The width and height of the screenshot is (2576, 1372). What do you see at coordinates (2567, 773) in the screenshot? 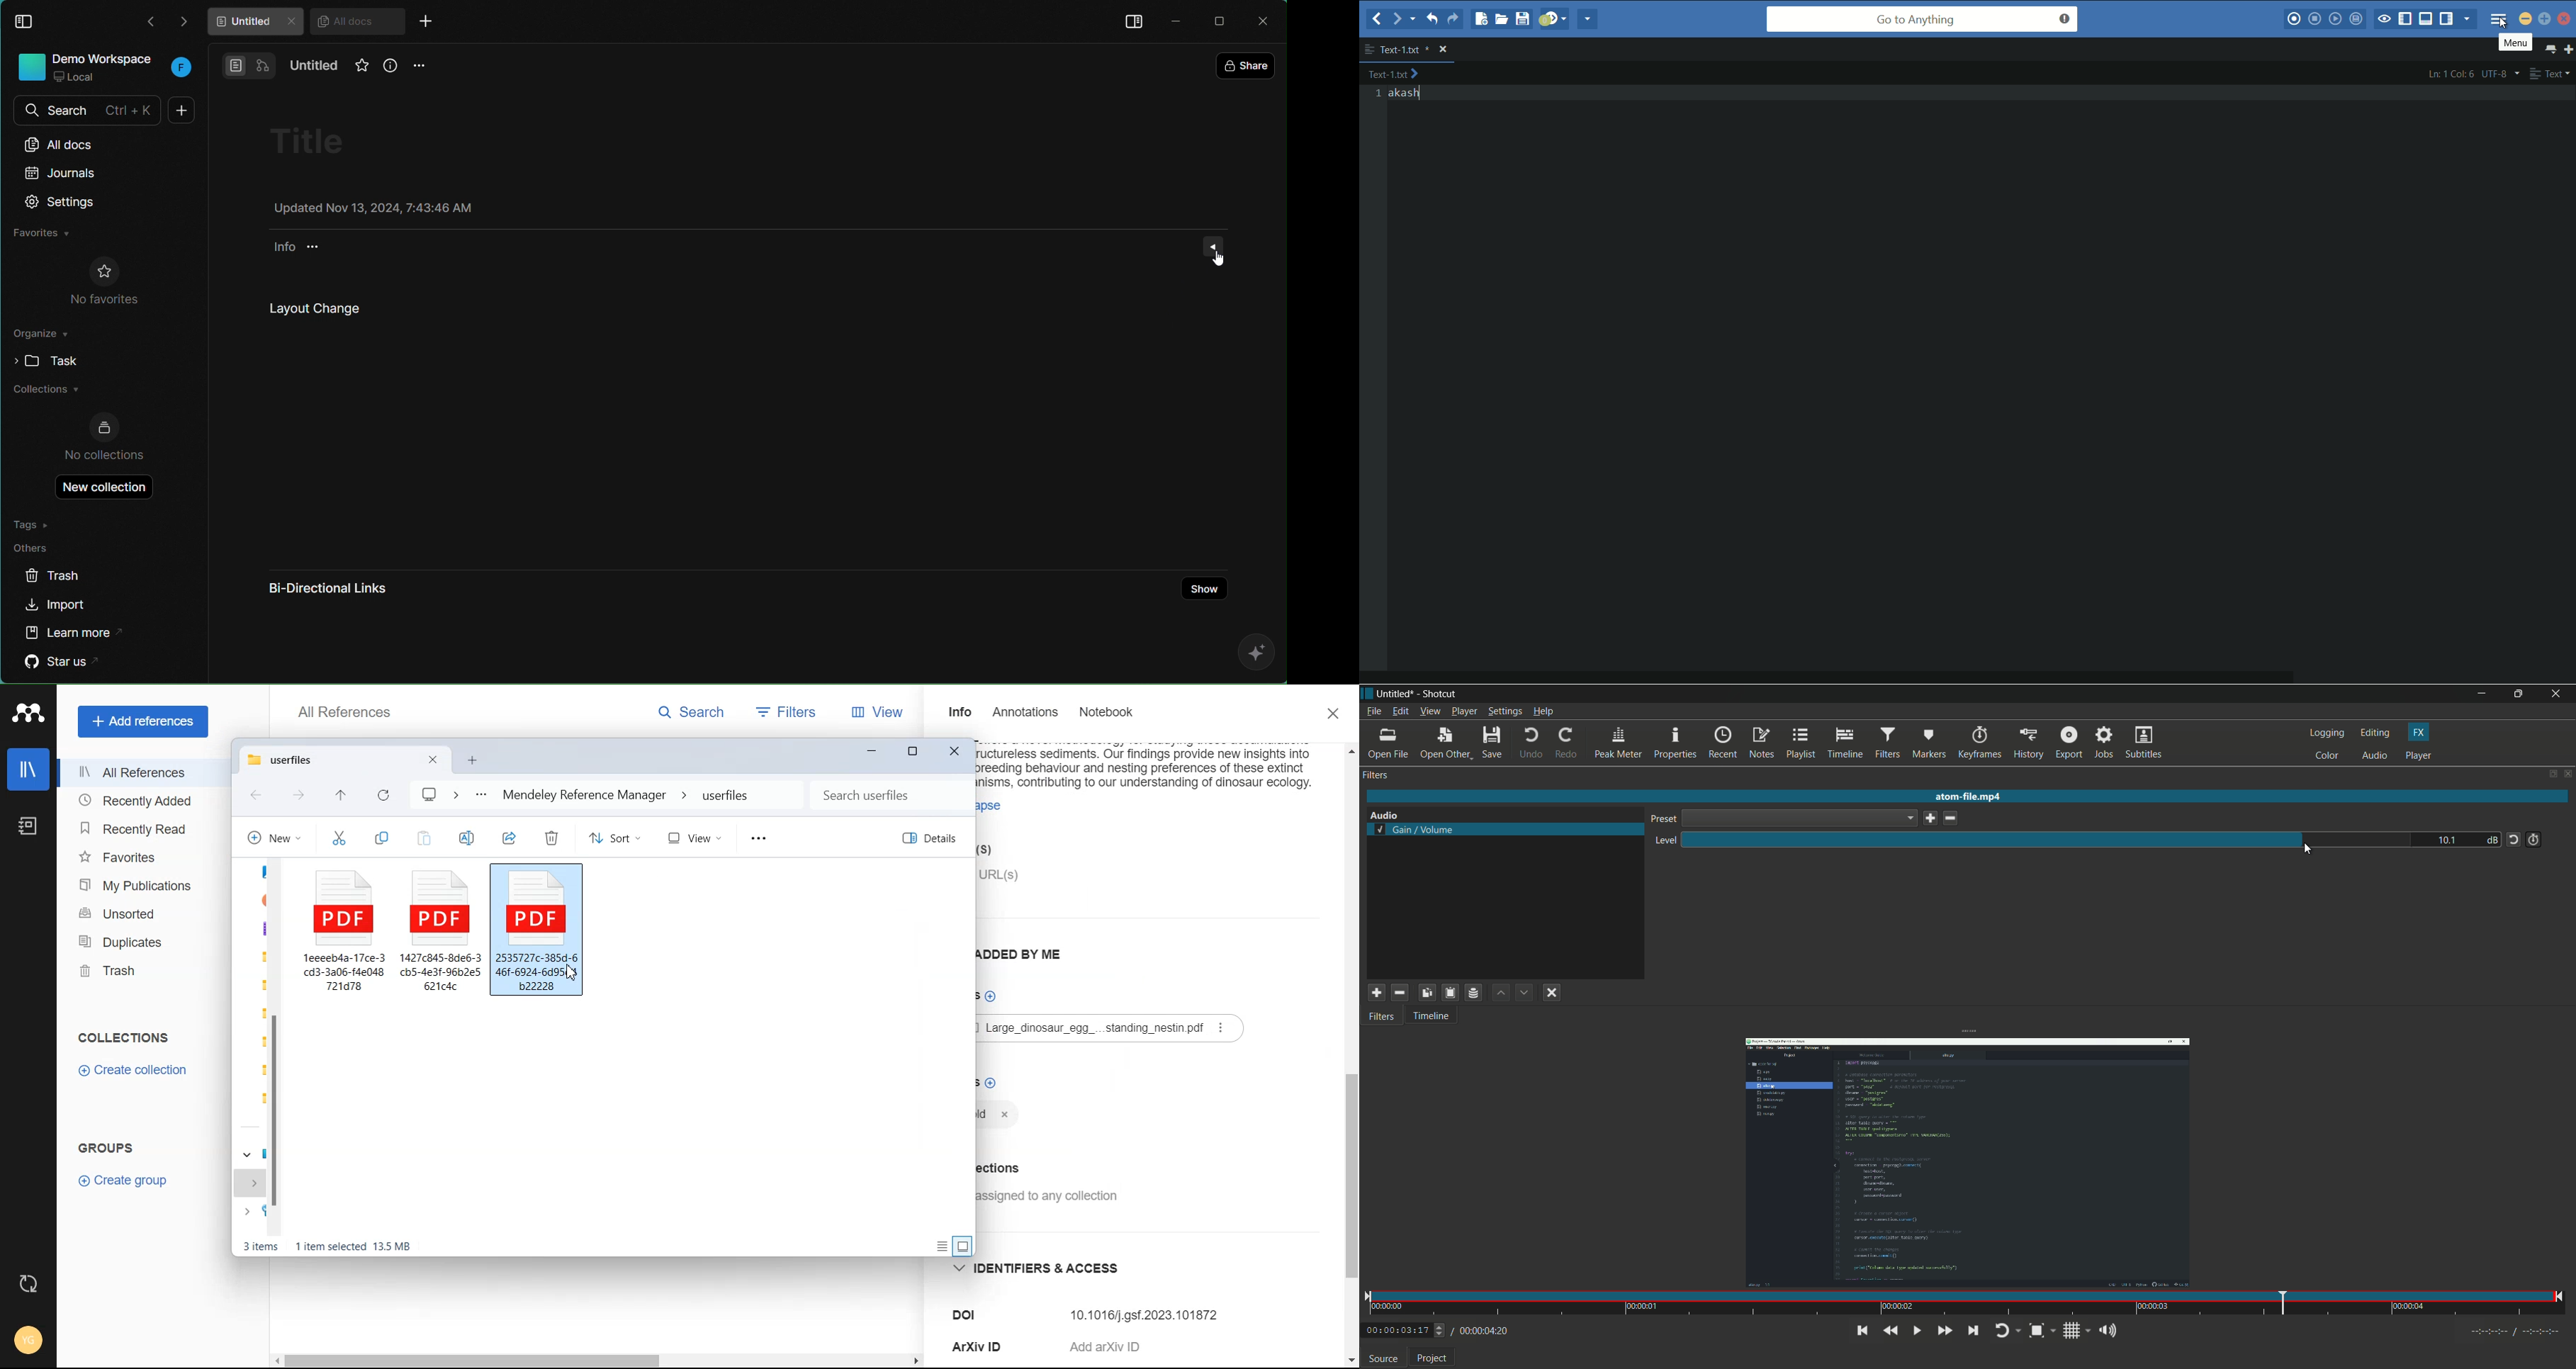
I see `close panel` at bounding box center [2567, 773].